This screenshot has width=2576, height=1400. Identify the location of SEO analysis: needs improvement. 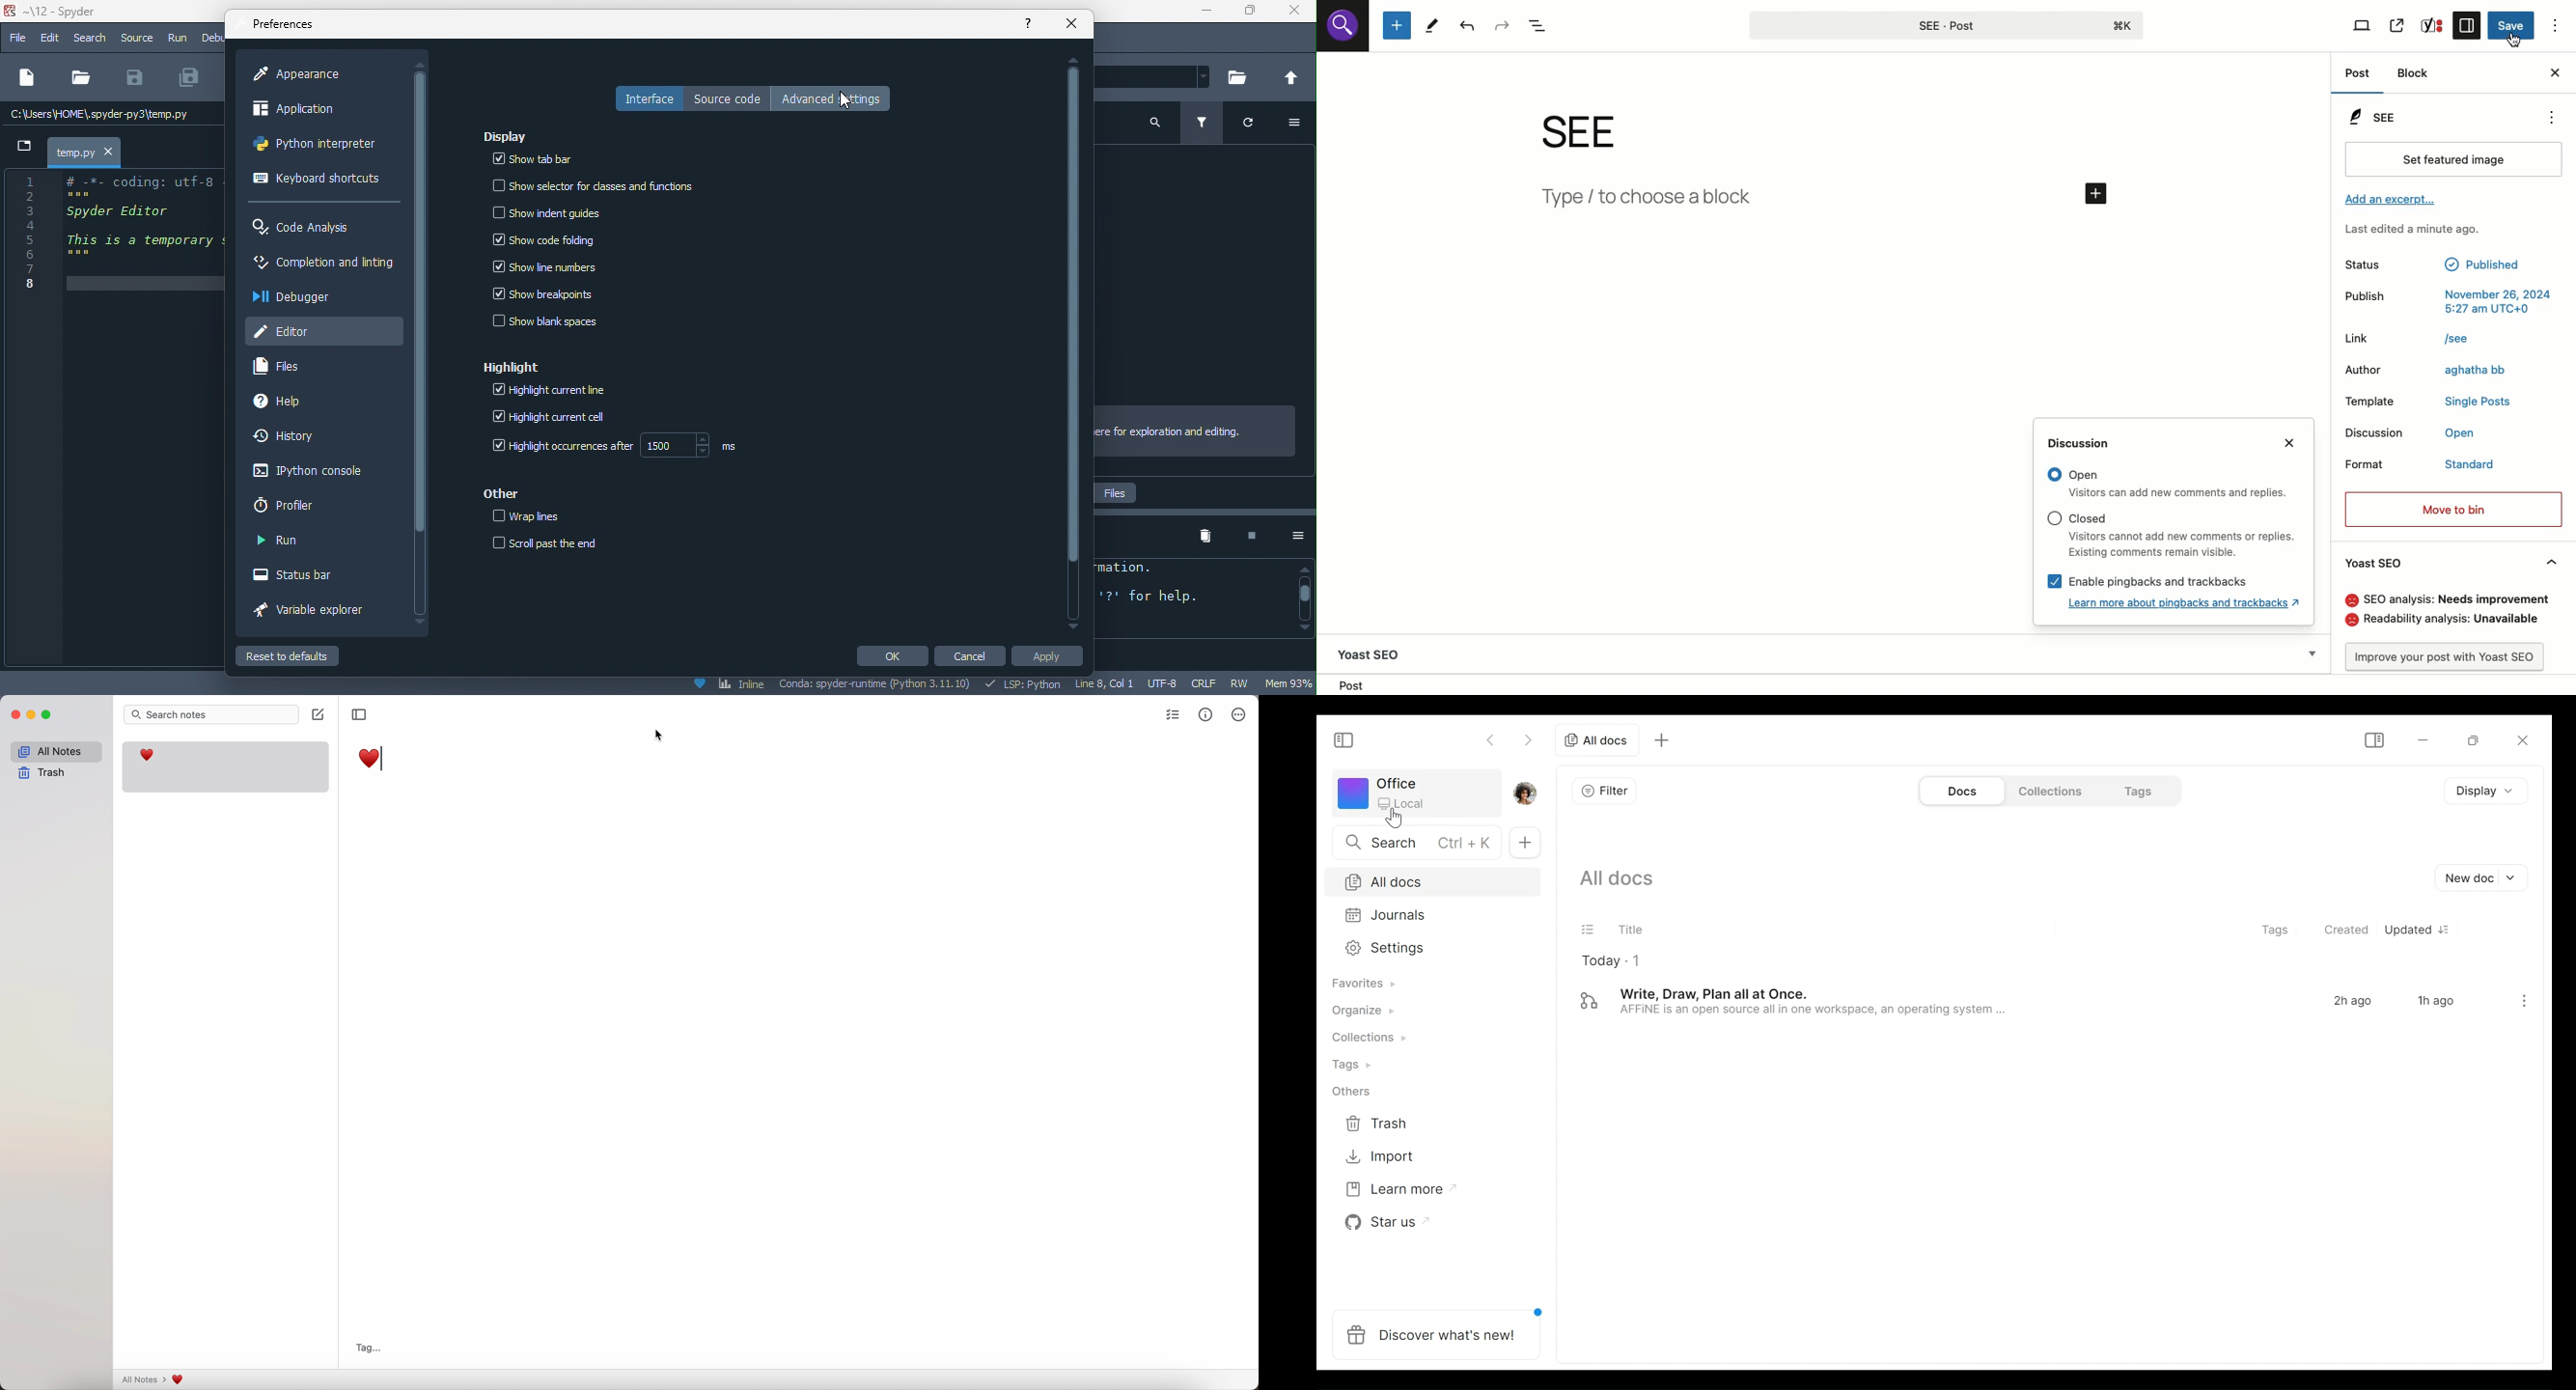
(2446, 599).